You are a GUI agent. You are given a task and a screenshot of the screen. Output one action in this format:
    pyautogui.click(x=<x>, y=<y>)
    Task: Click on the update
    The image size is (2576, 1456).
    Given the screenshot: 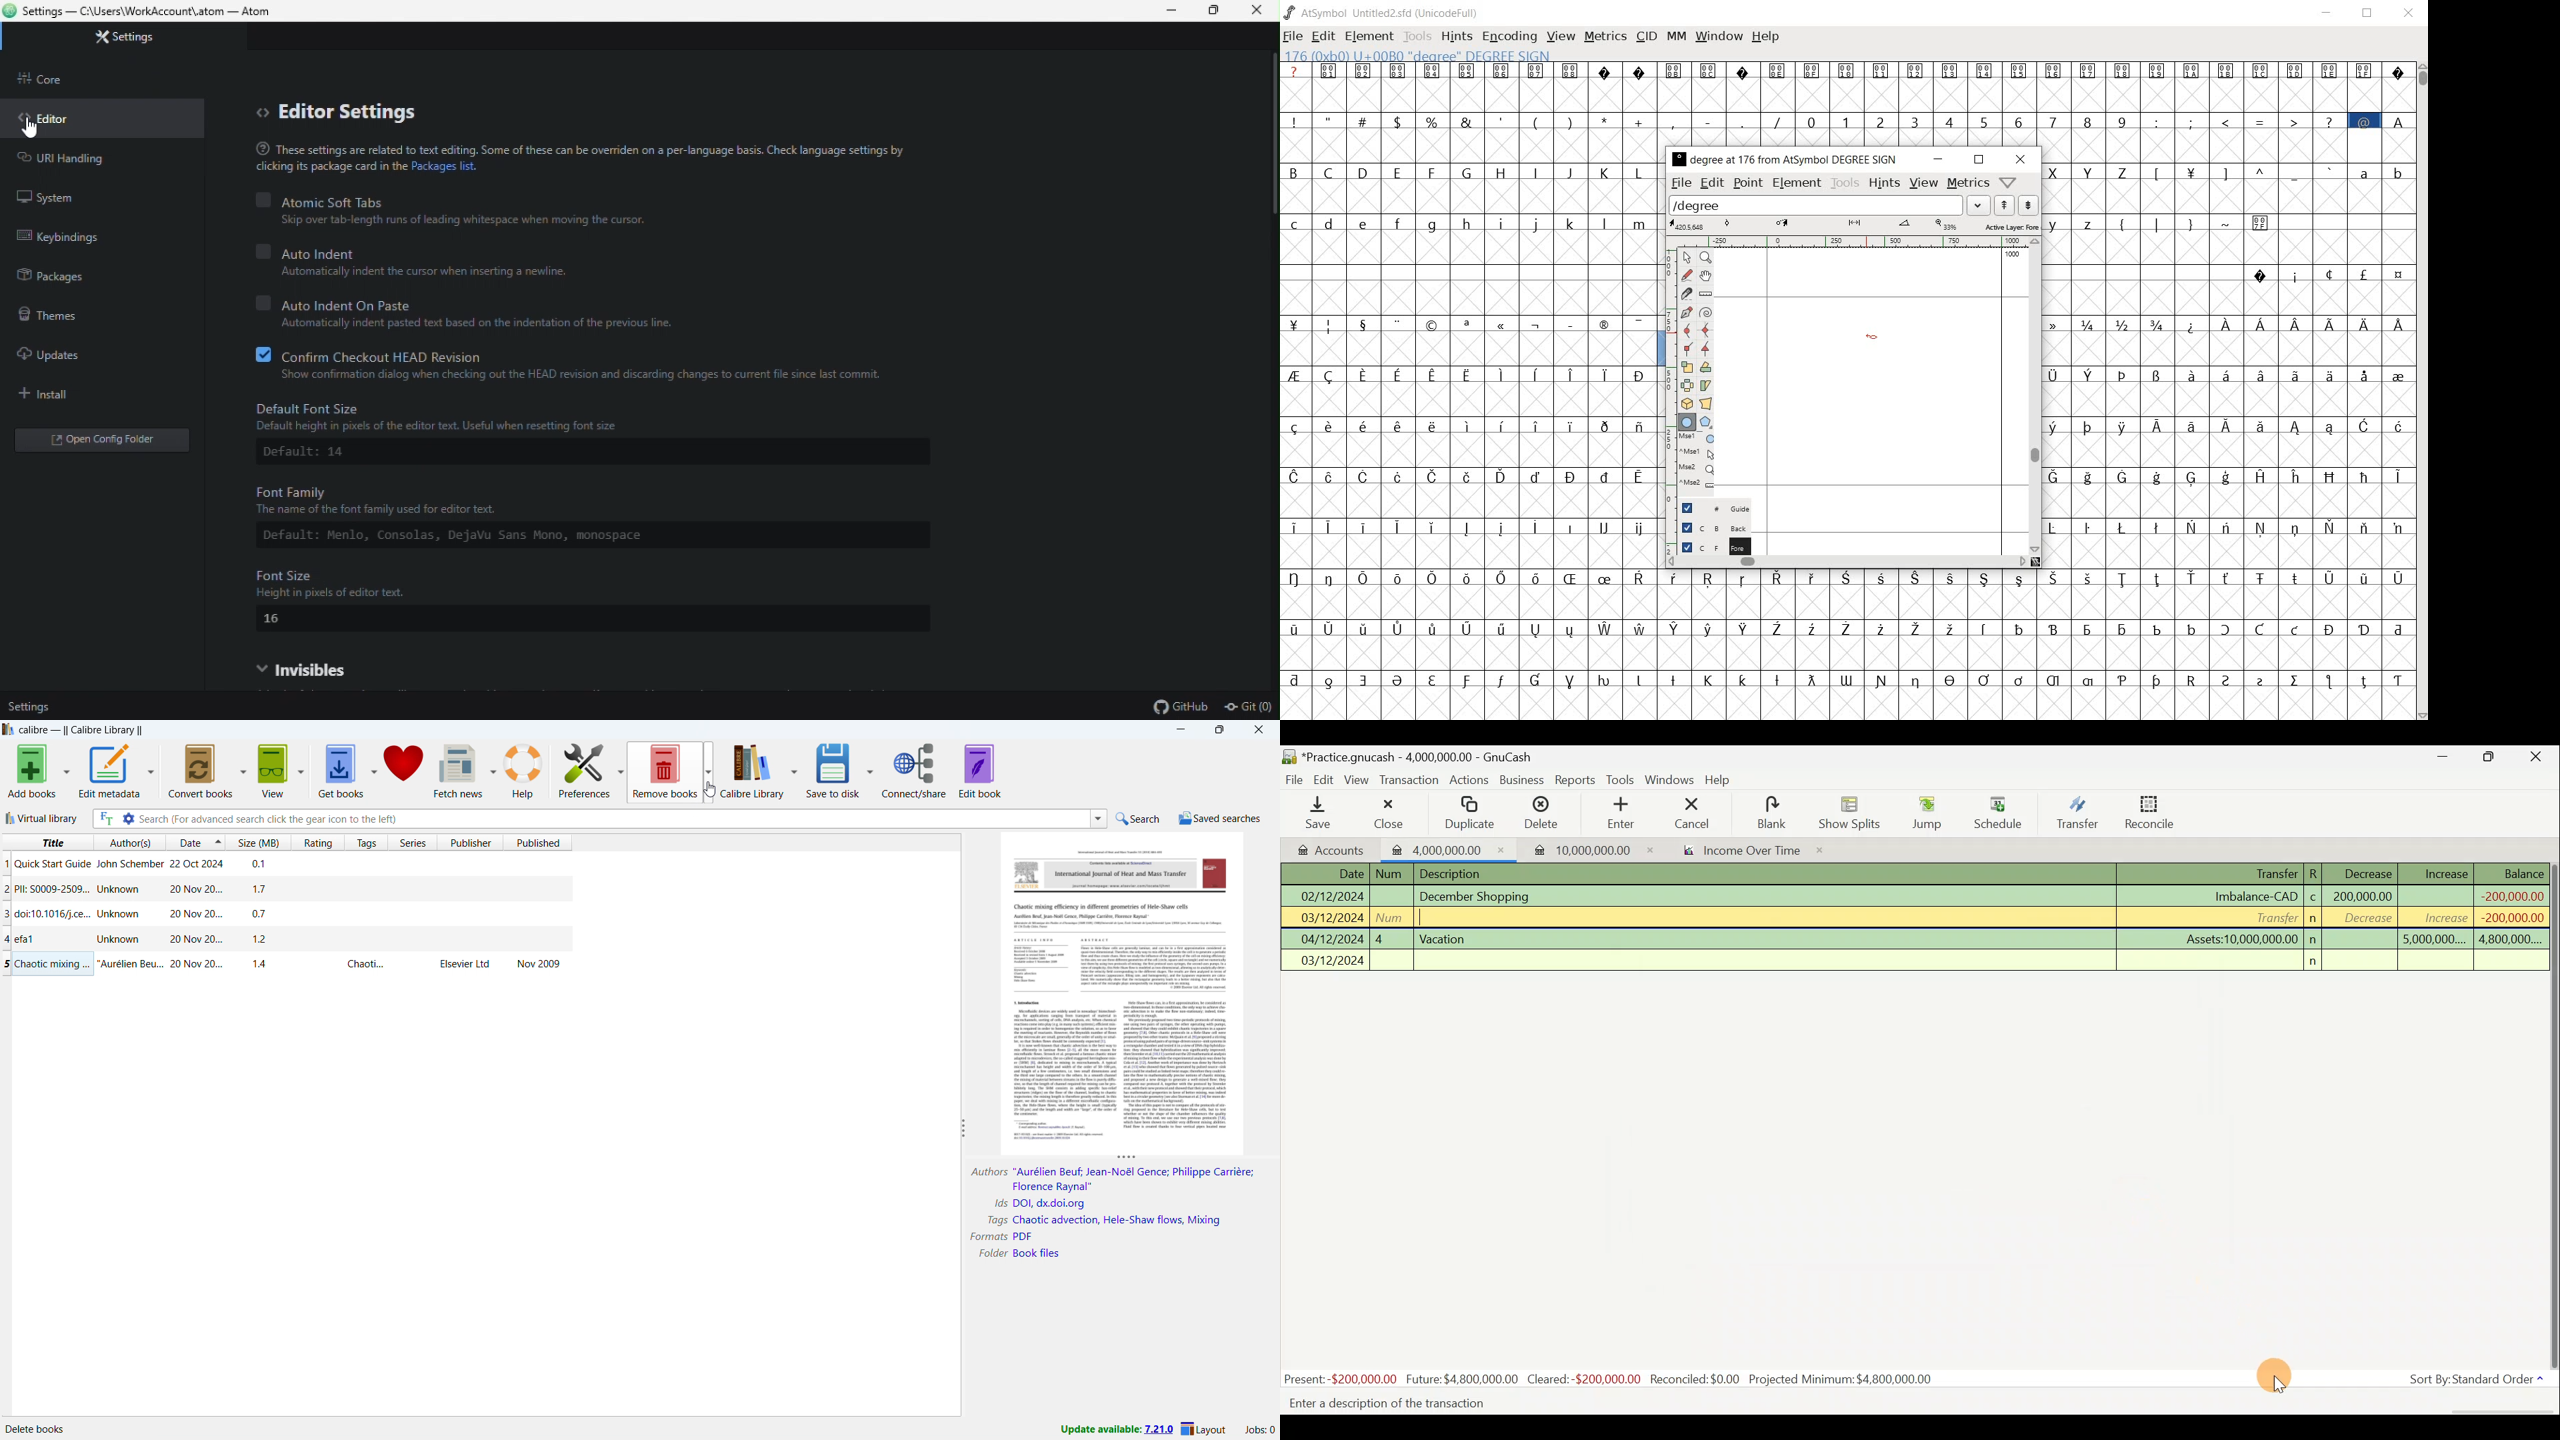 What is the action you would take?
    pyautogui.click(x=1116, y=1430)
    